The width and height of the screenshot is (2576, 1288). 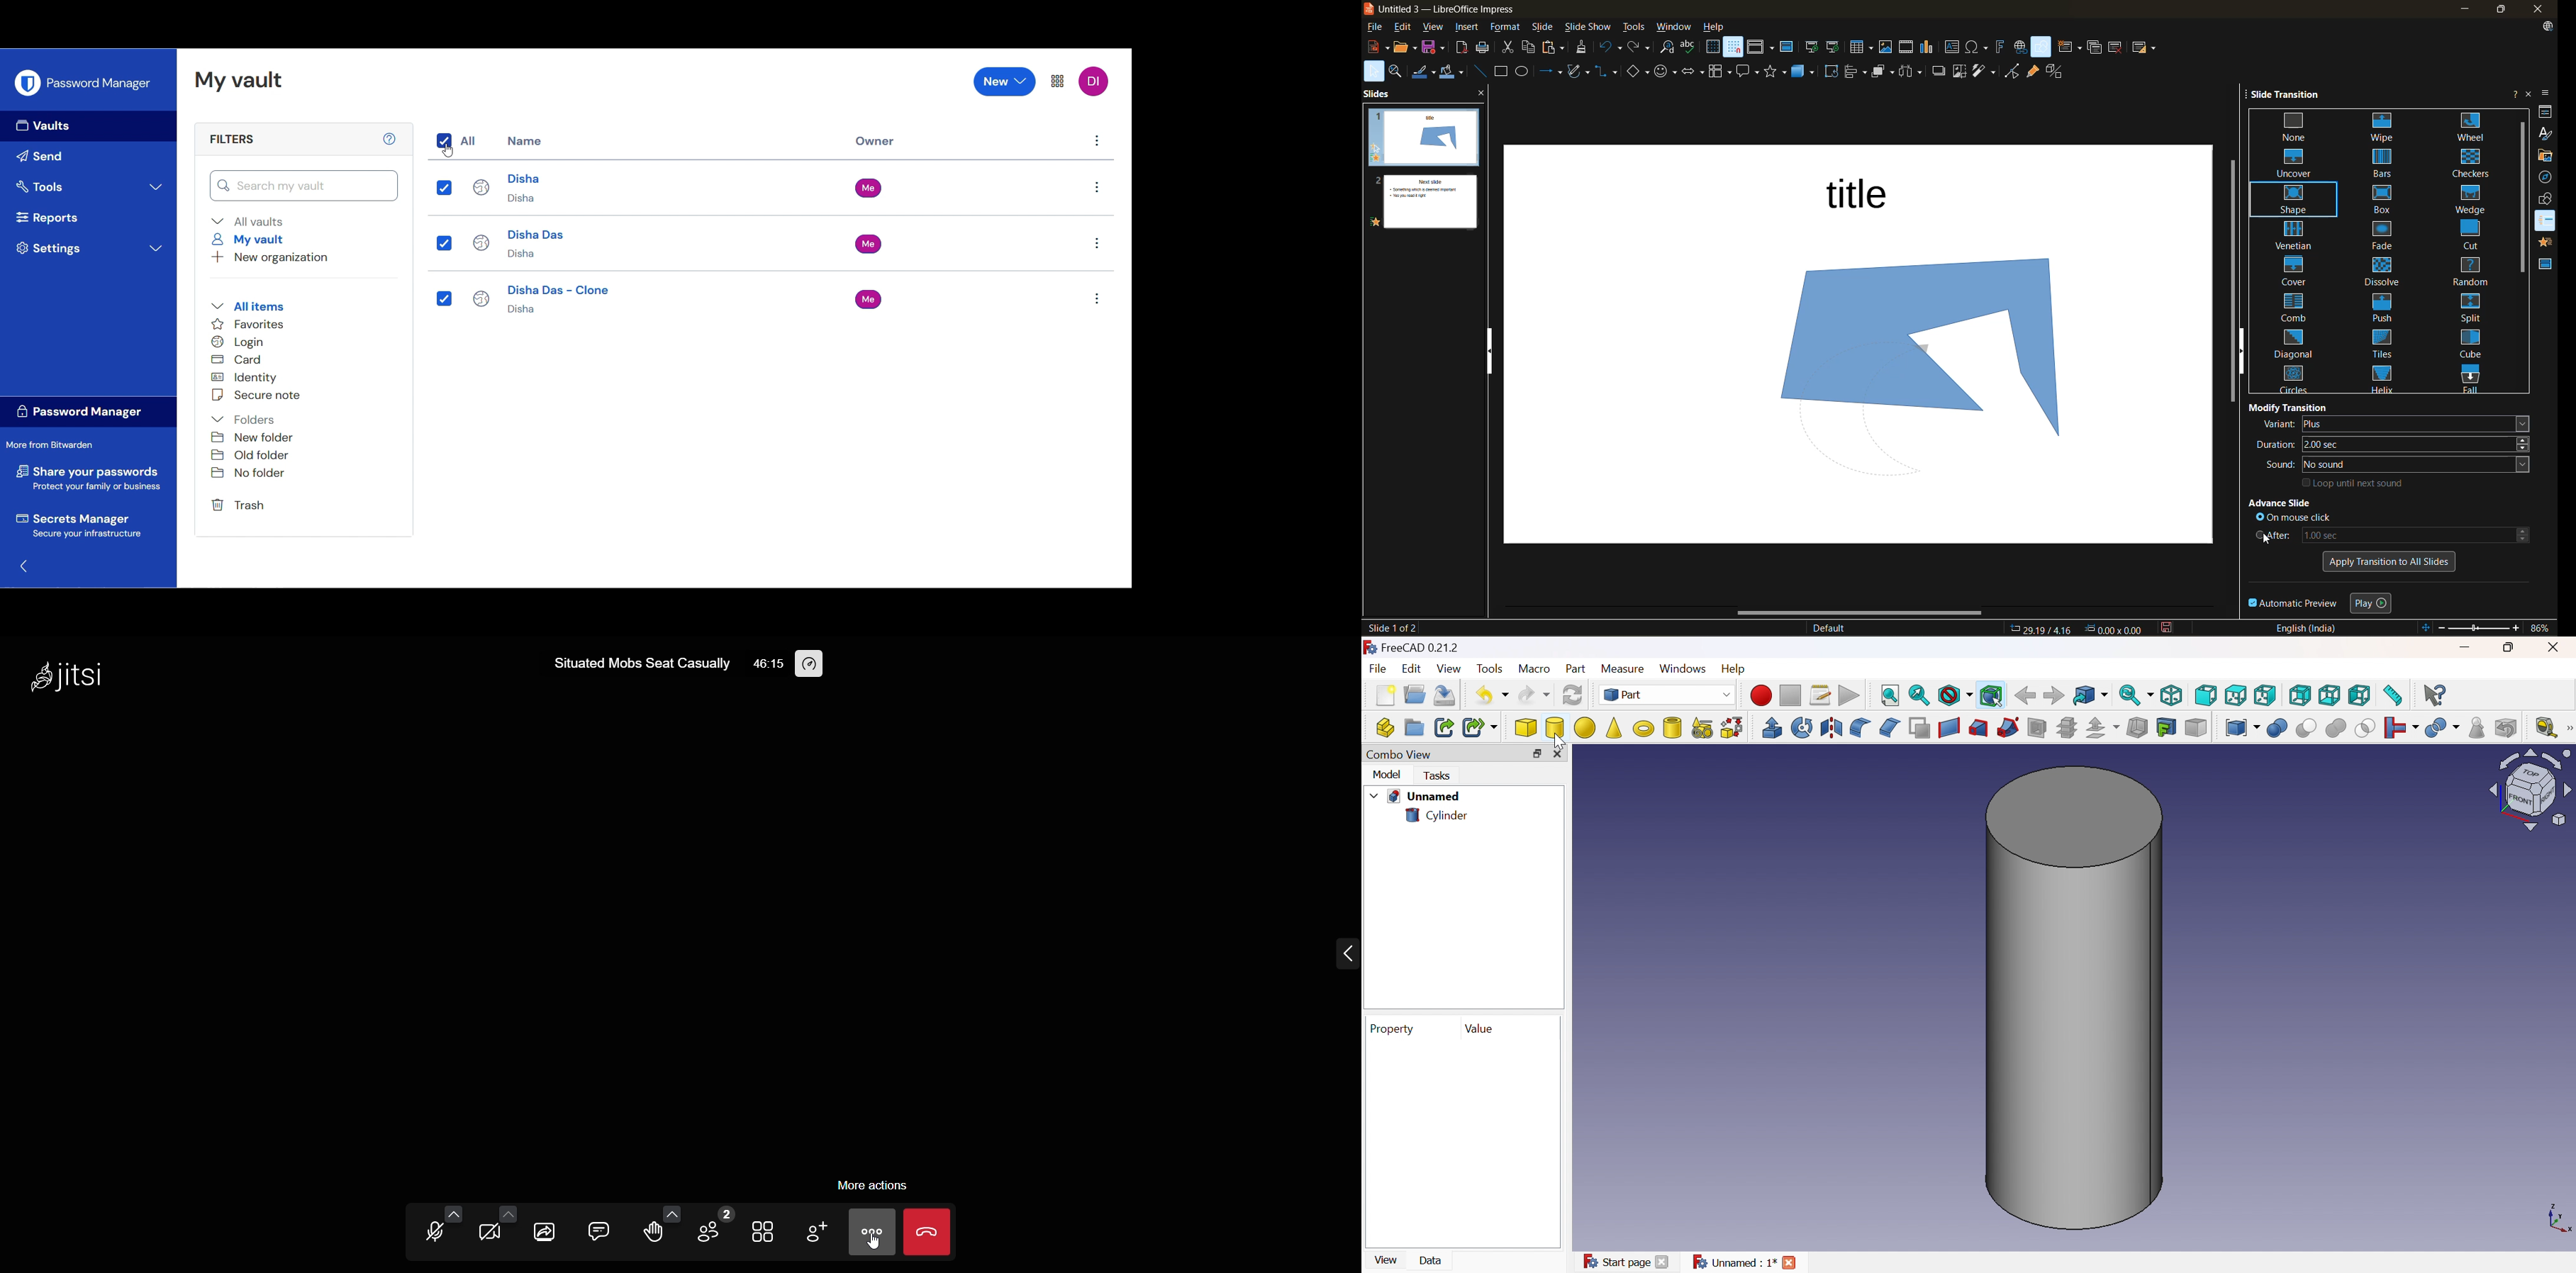 What do you see at coordinates (1750, 72) in the screenshot?
I see `callout shapes` at bounding box center [1750, 72].